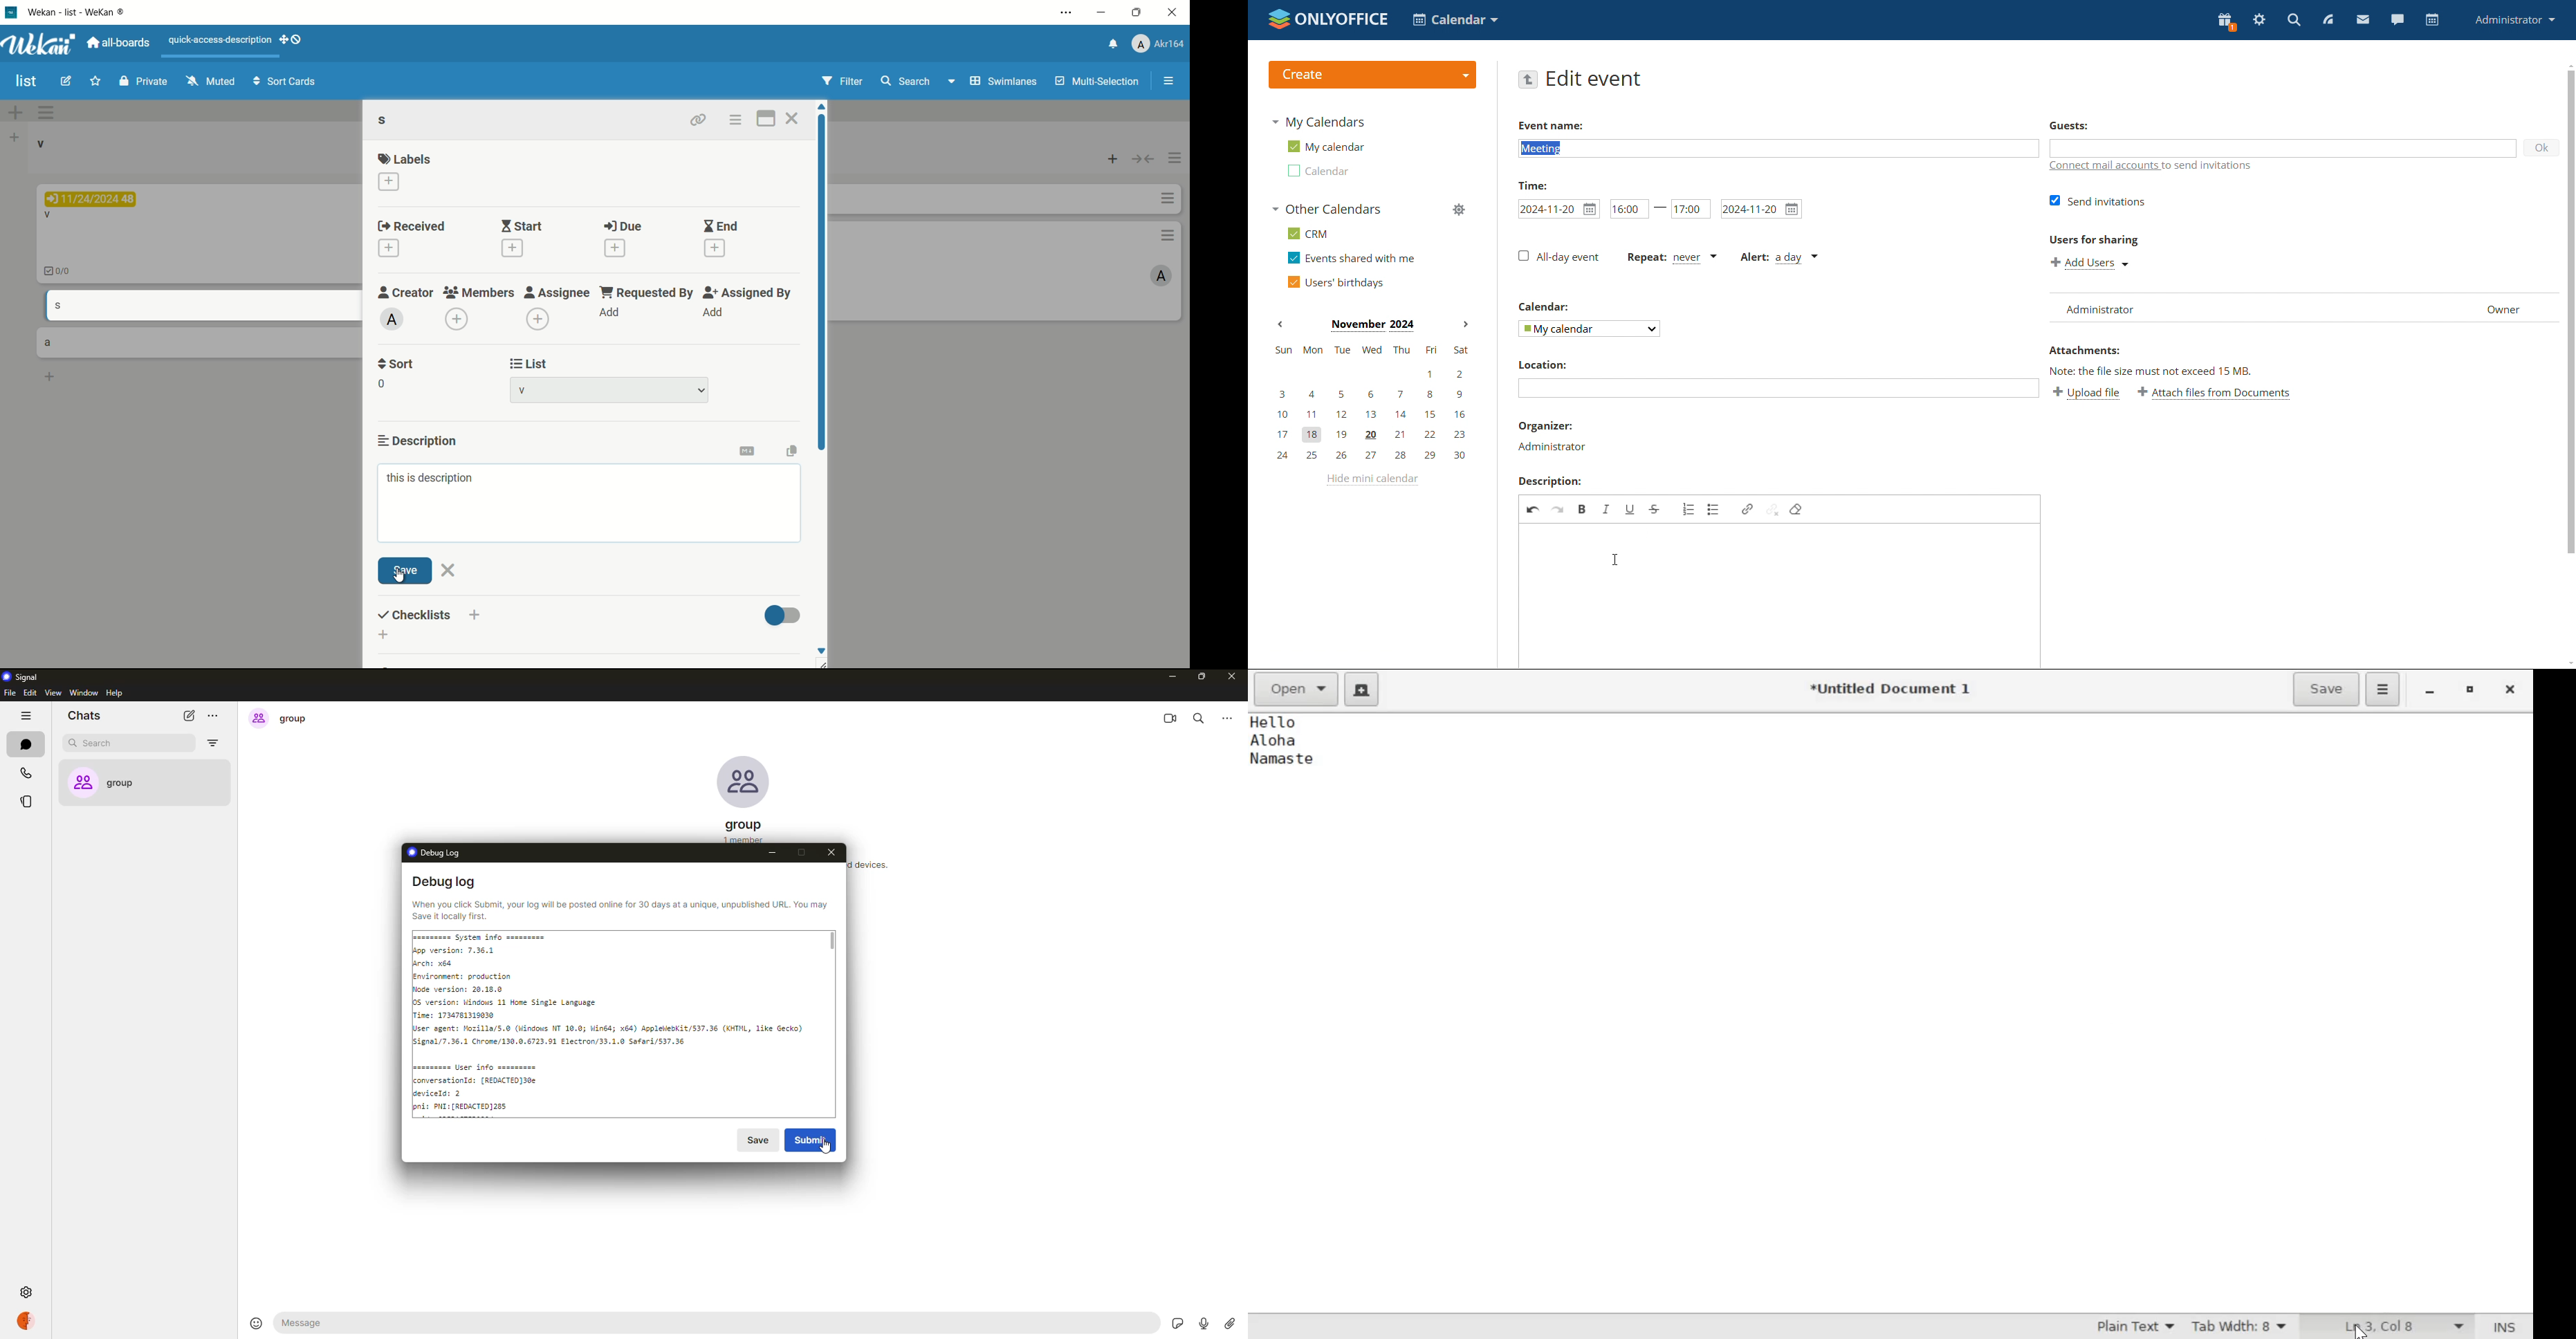  Describe the element at coordinates (1160, 43) in the screenshot. I see `profile` at that location.